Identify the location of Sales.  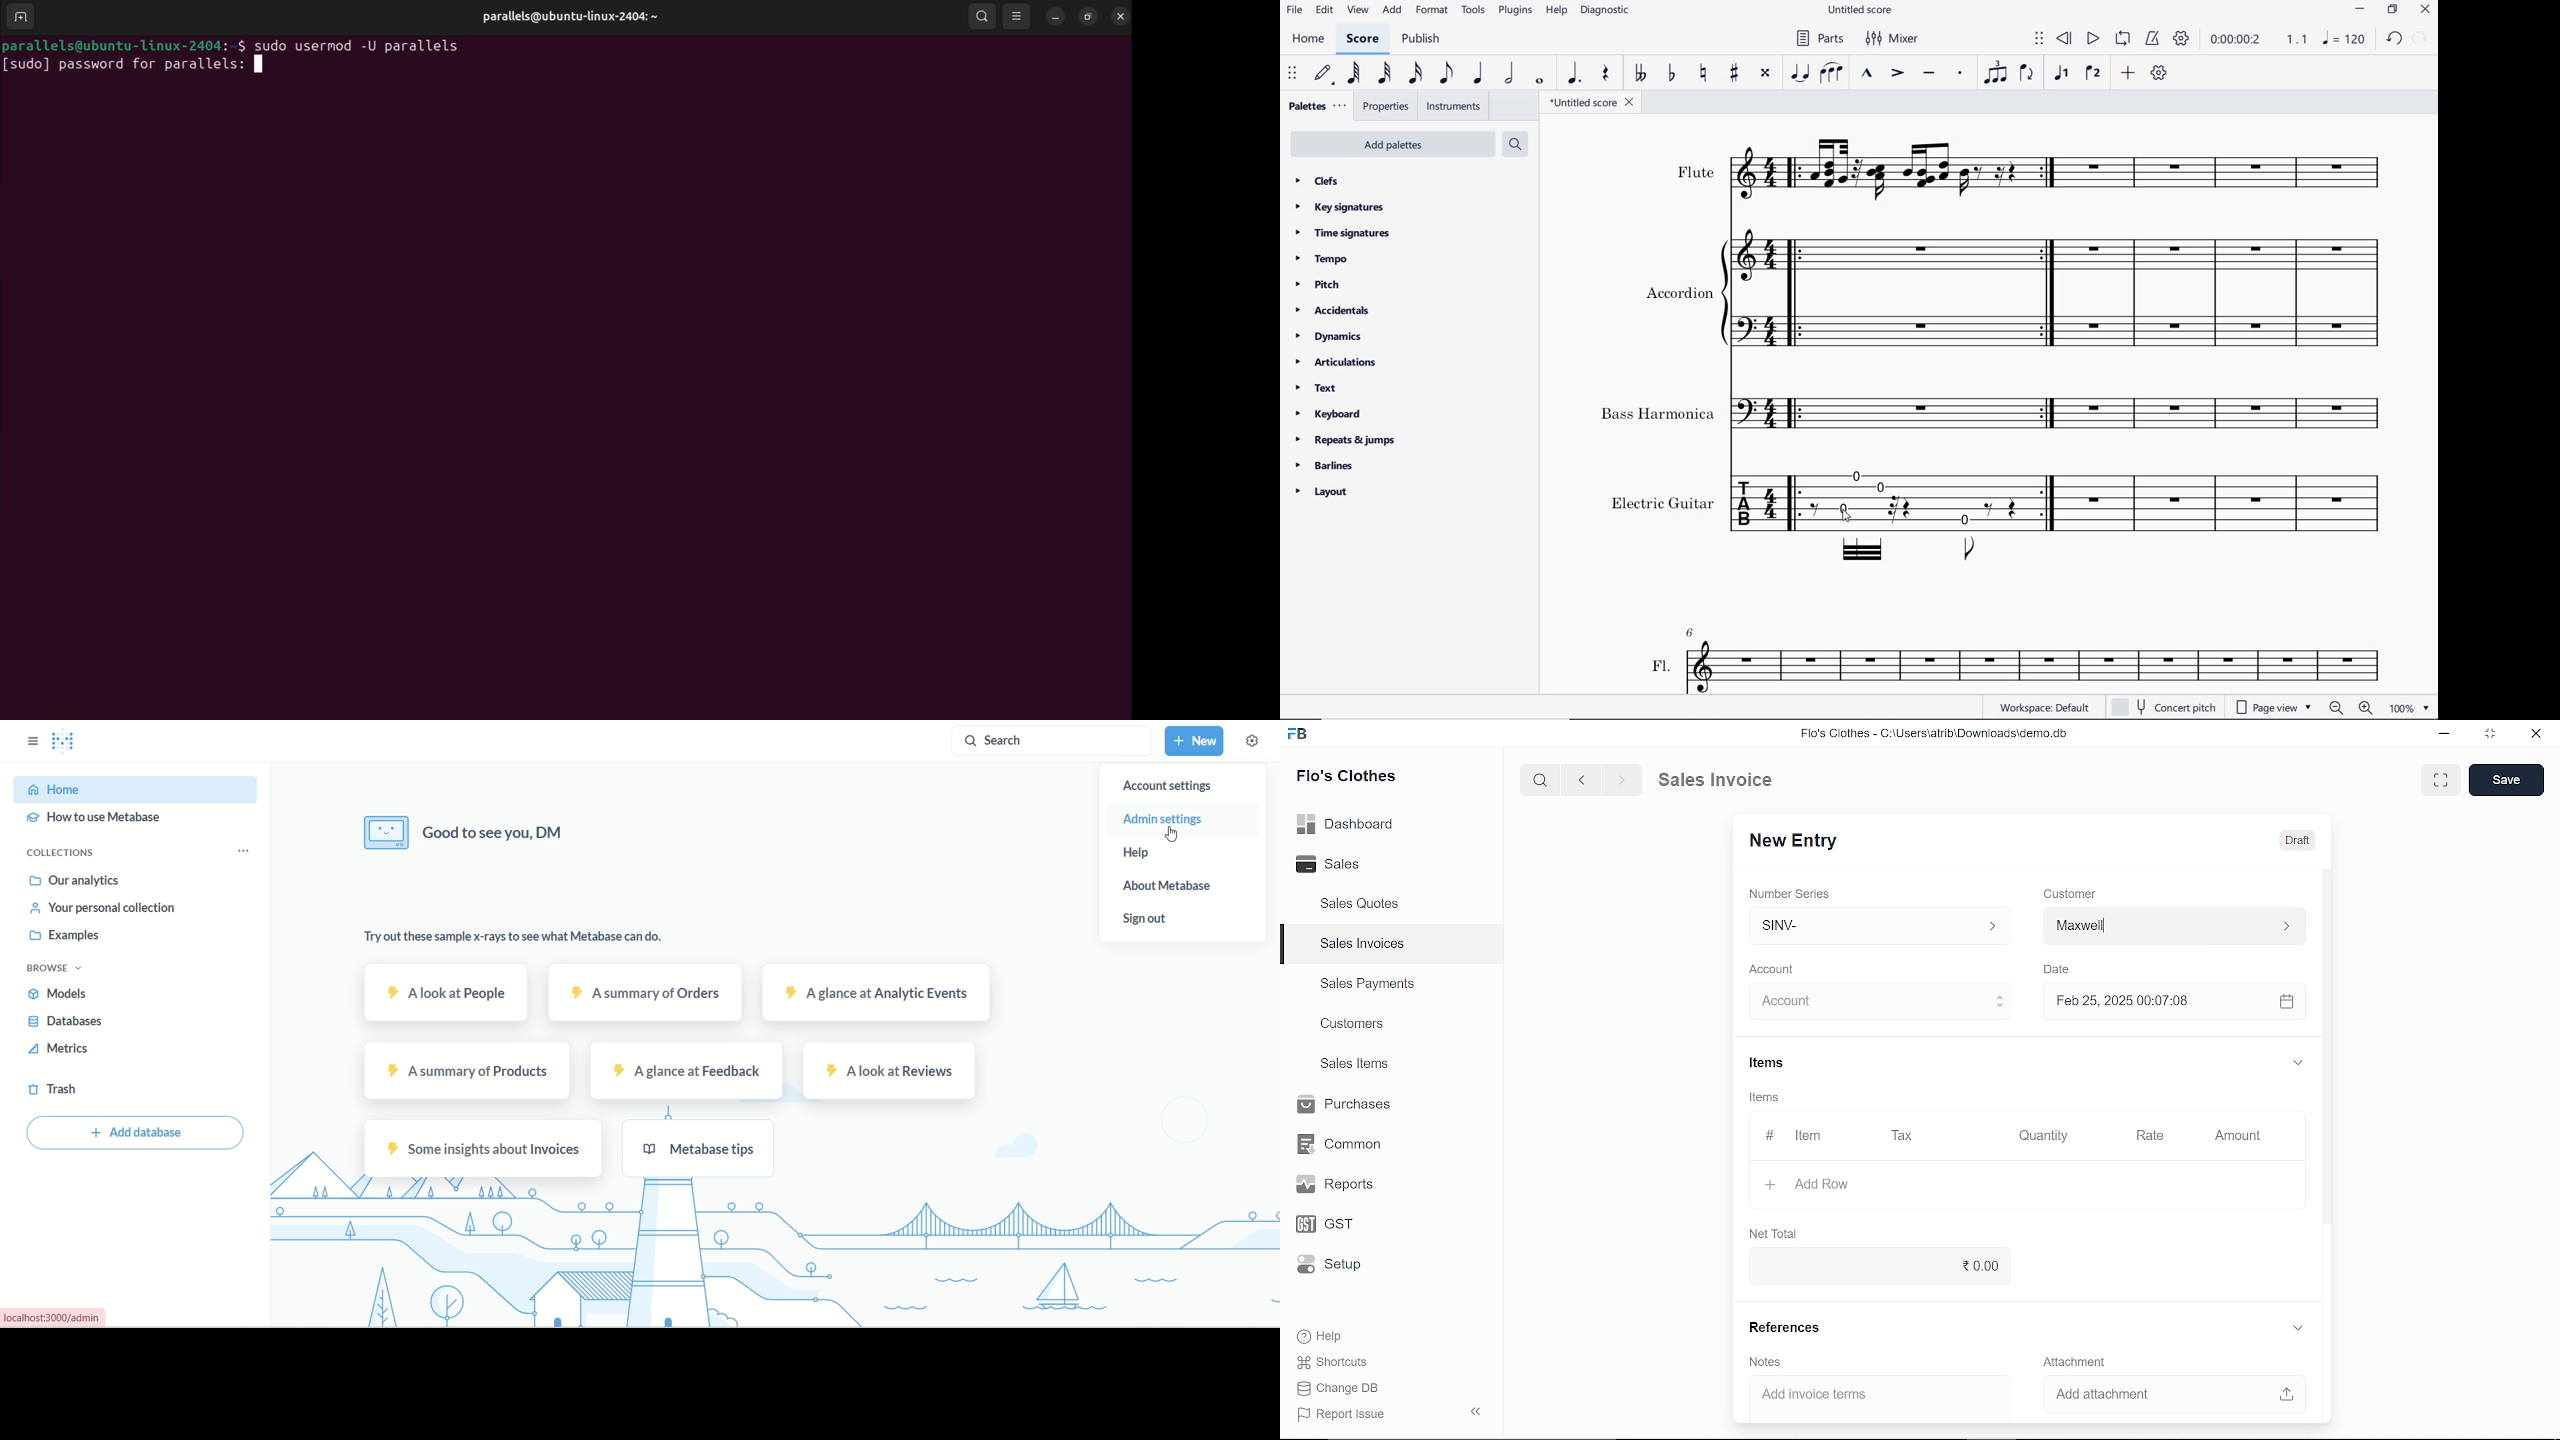
(1337, 862).